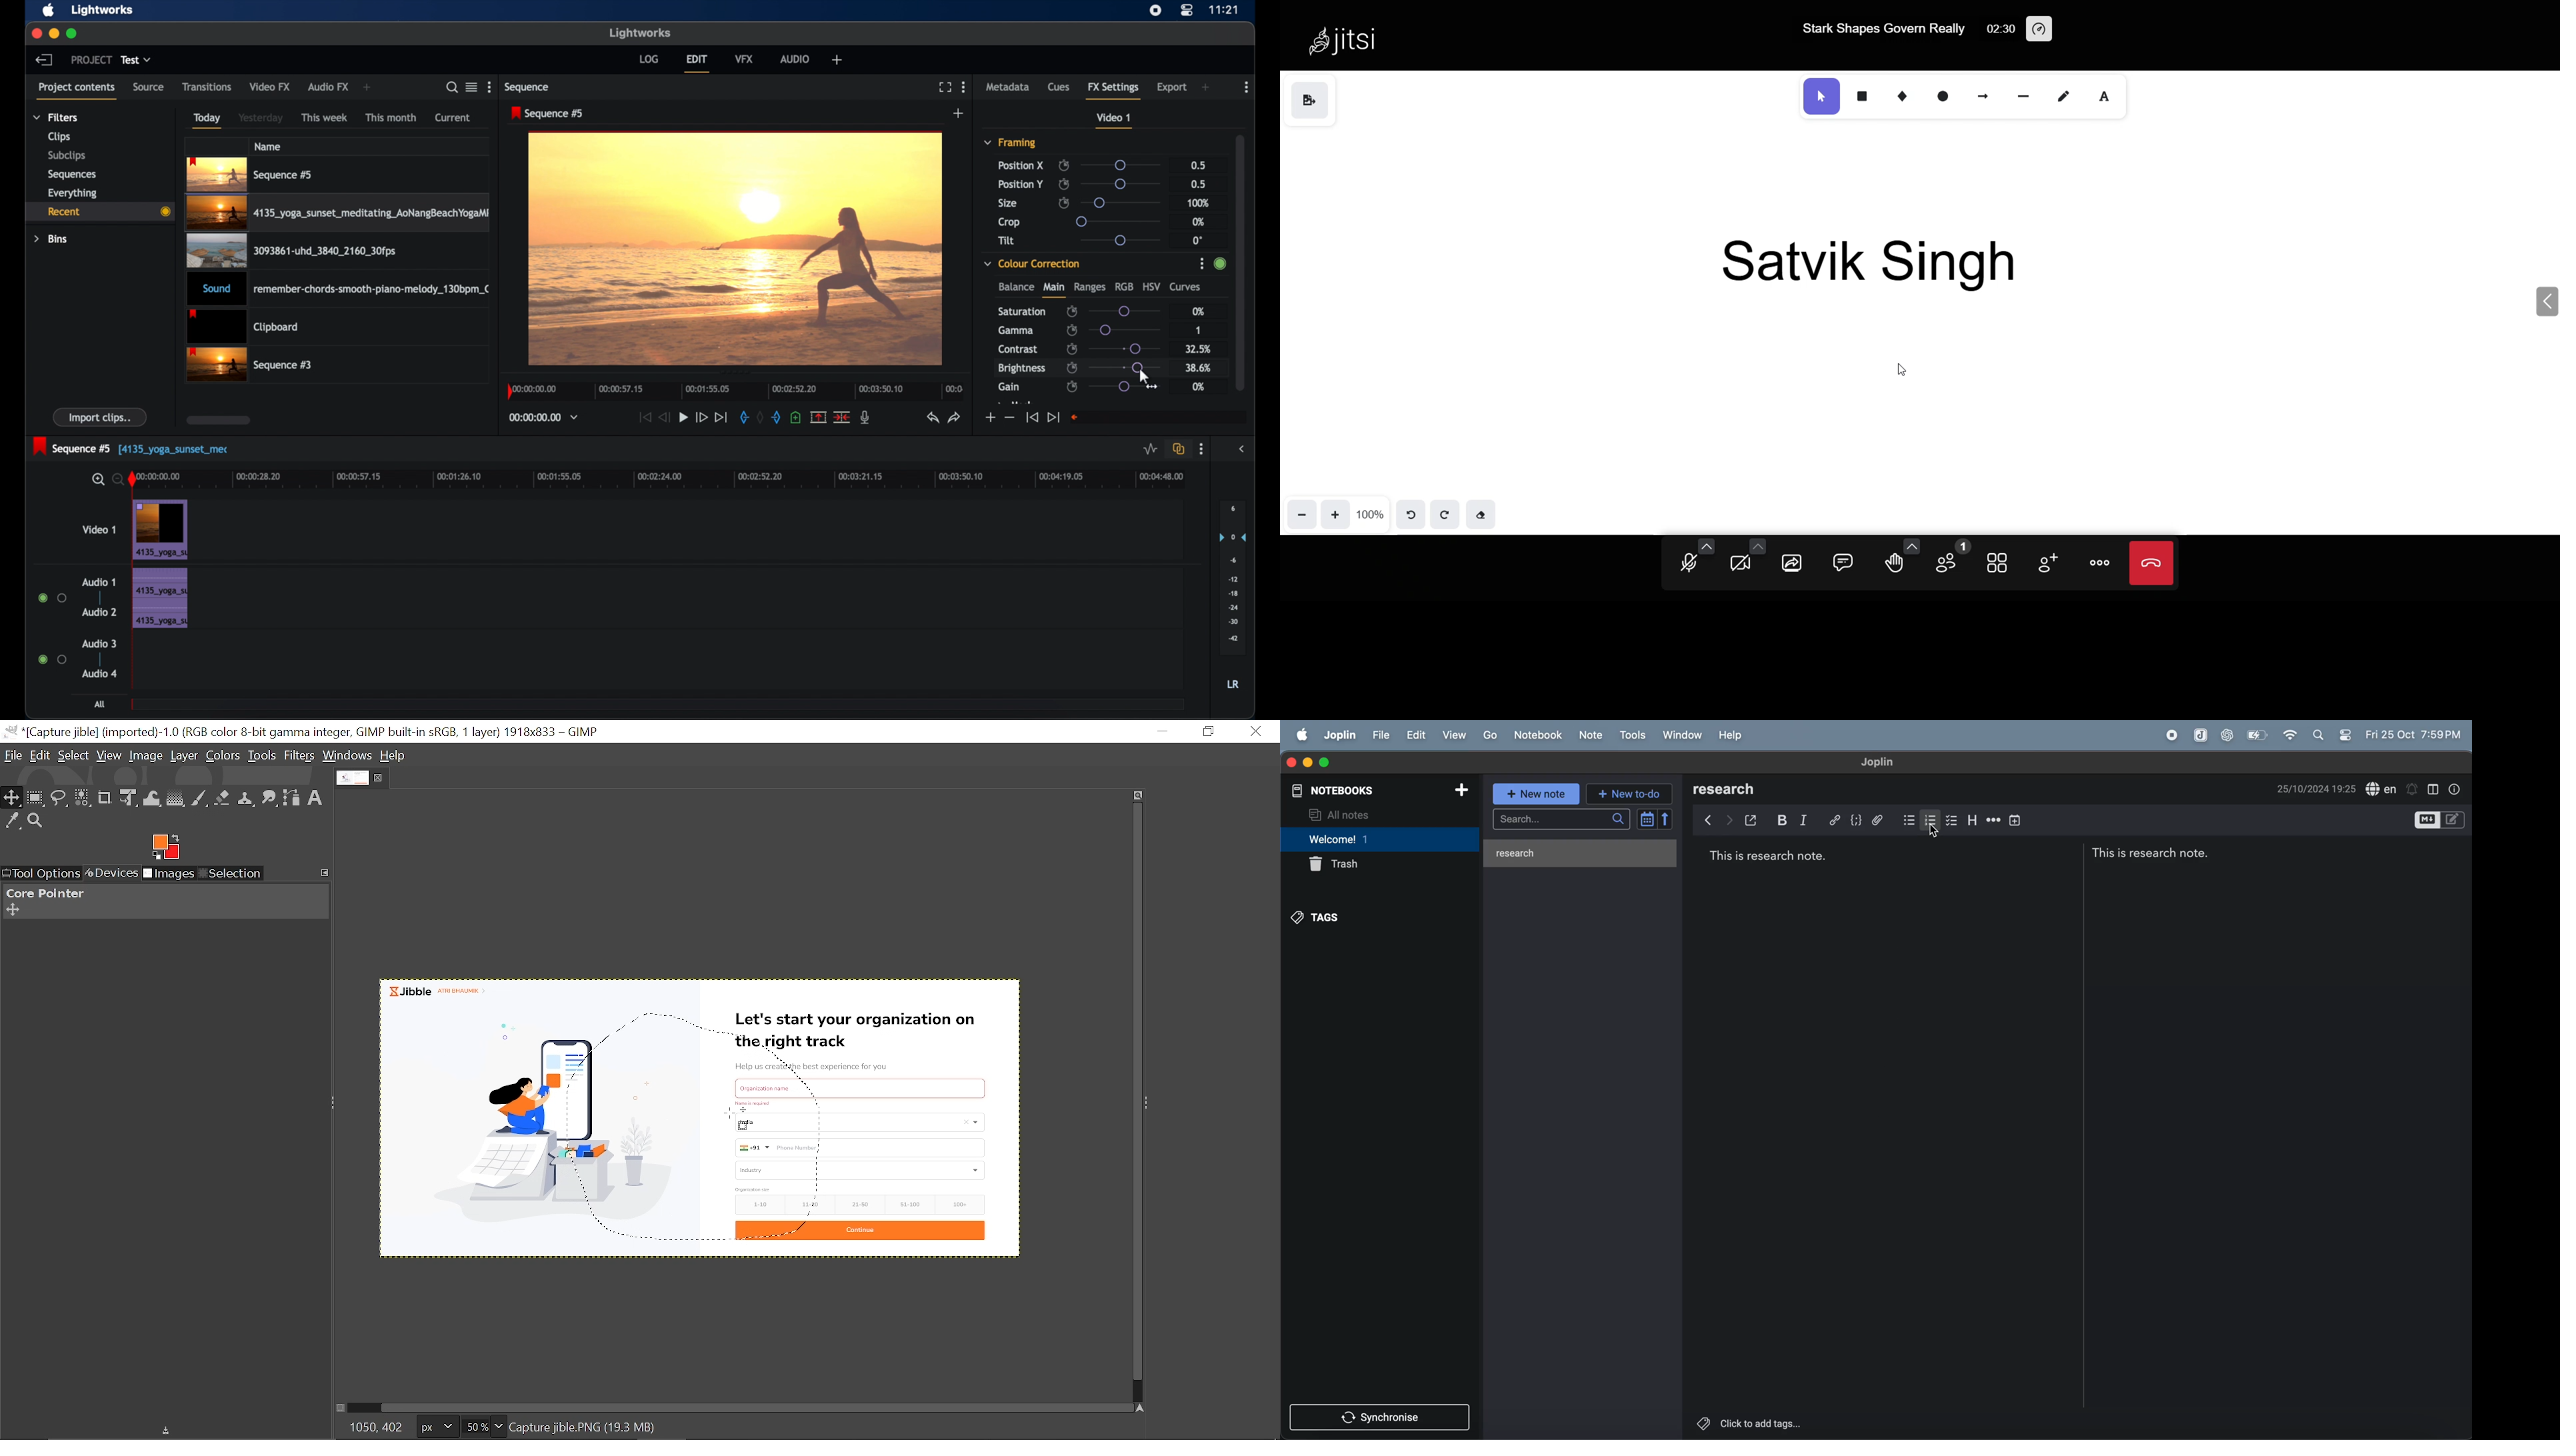 This screenshot has width=2576, height=1456. What do you see at coordinates (41, 757) in the screenshot?
I see `Edit` at bounding box center [41, 757].